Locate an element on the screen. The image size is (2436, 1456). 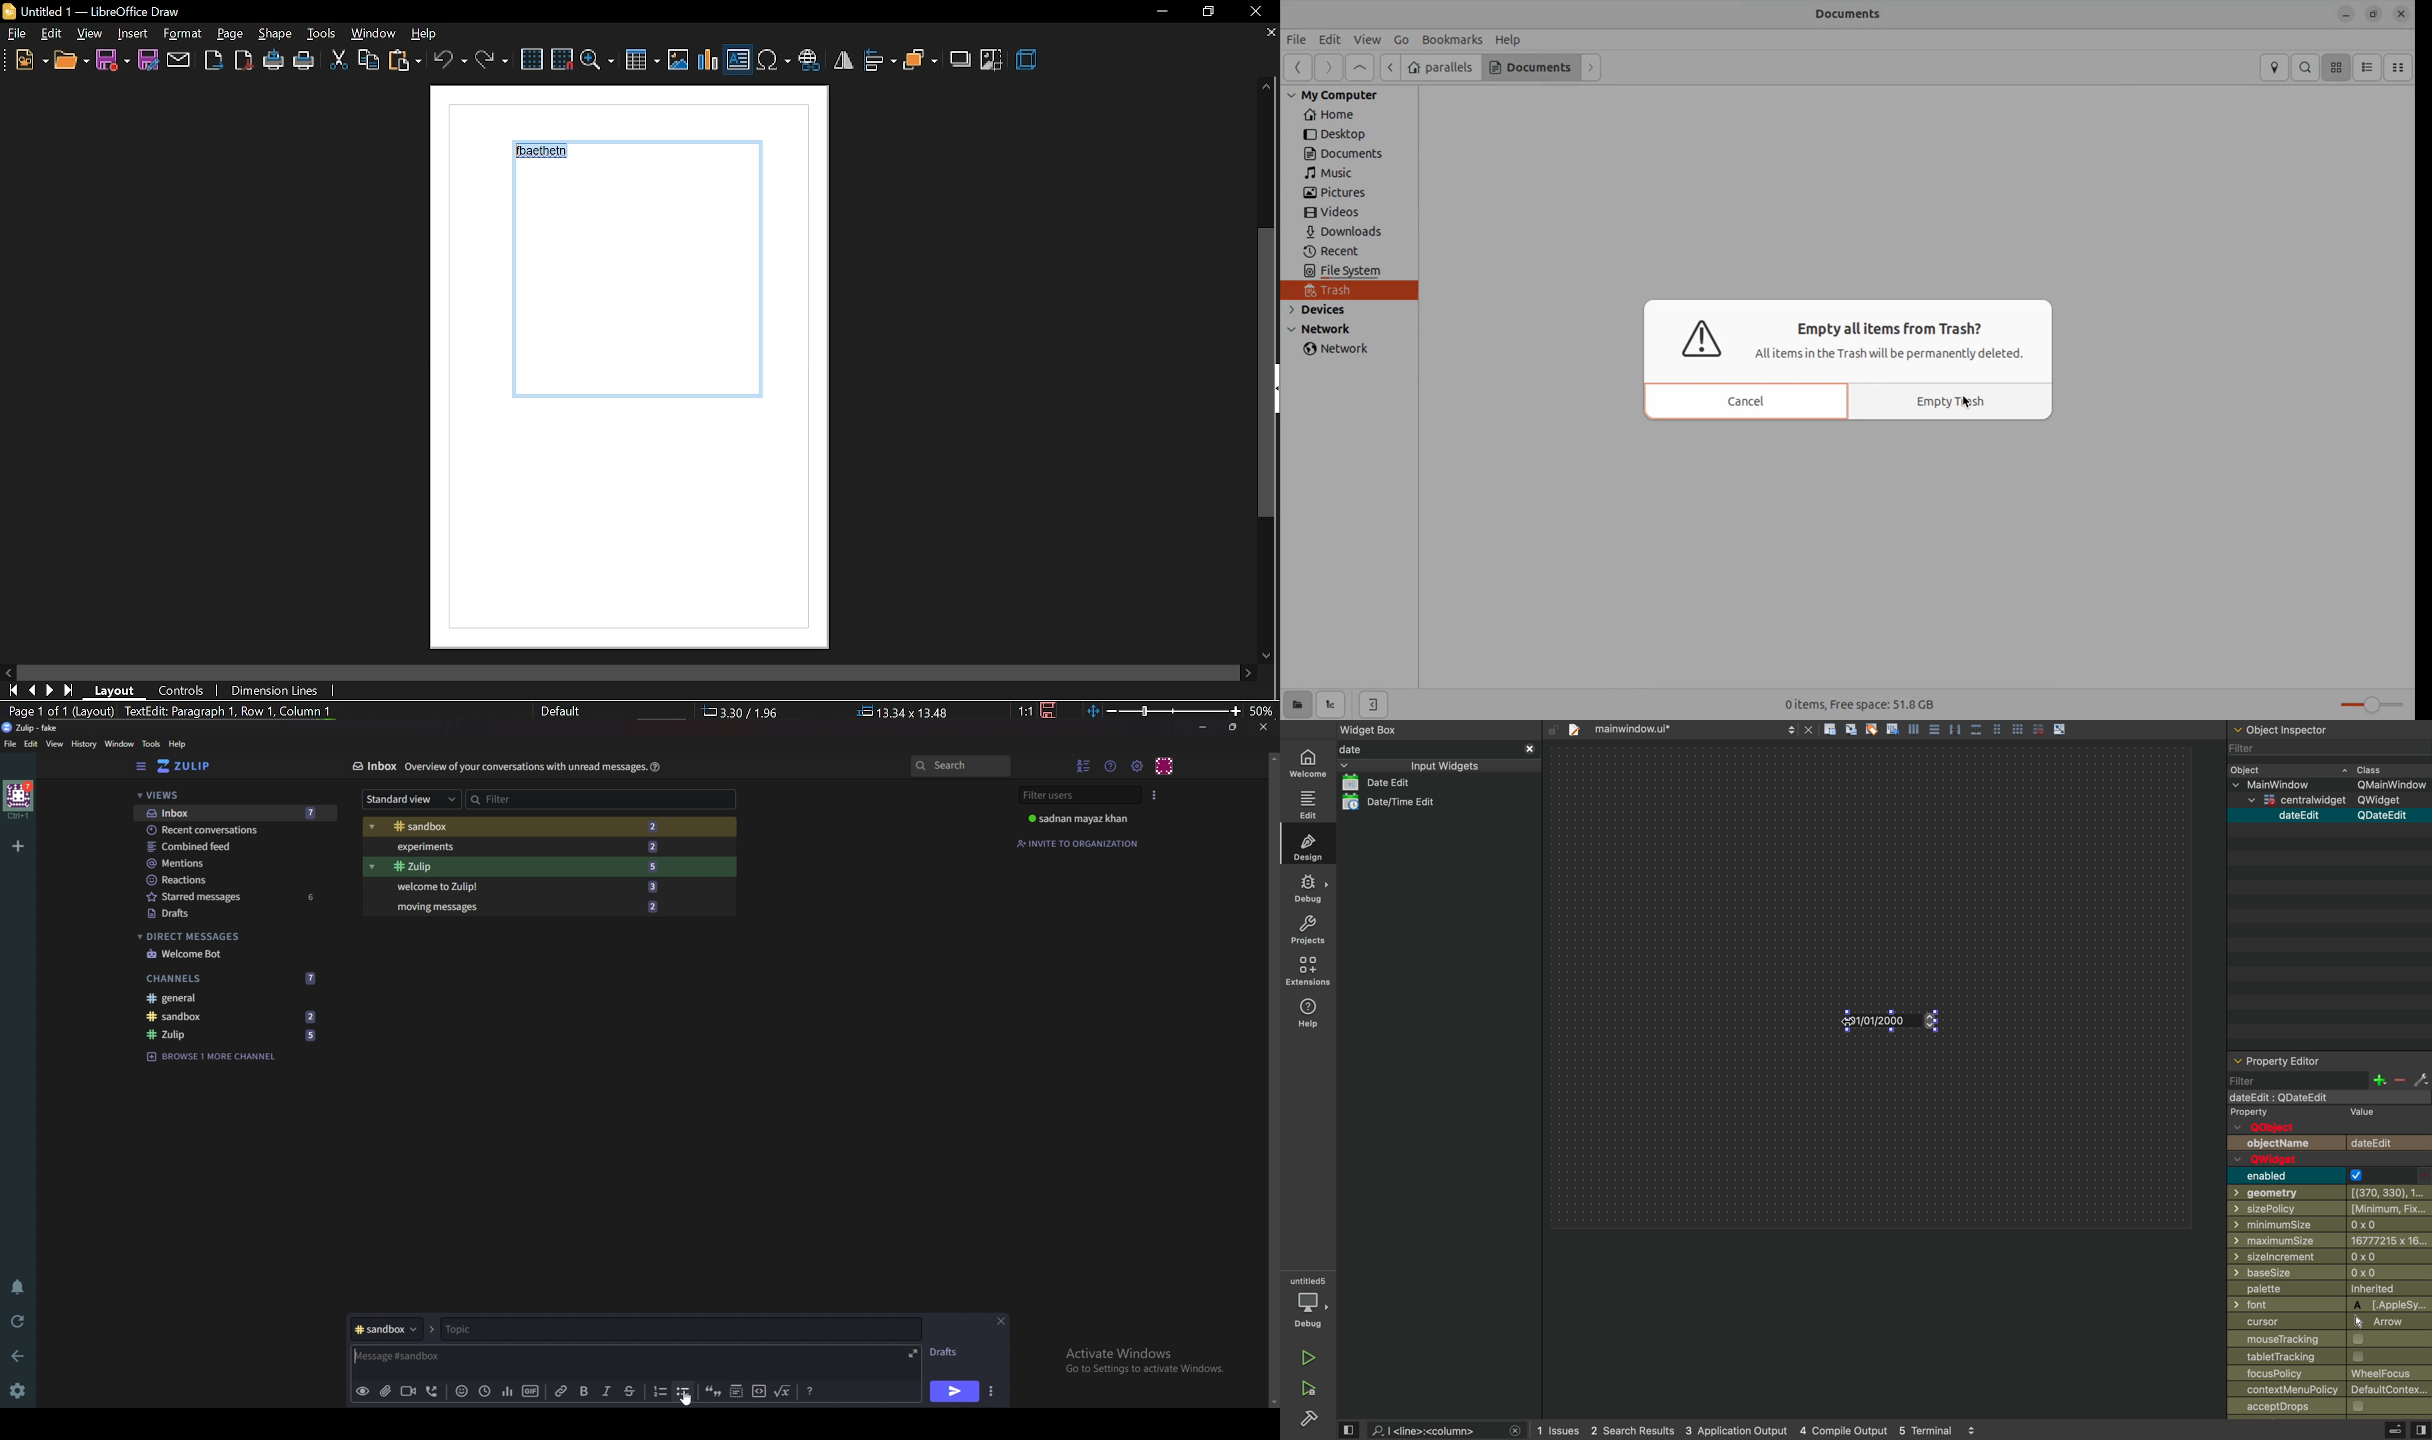
expand is located at coordinates (911, 1353).